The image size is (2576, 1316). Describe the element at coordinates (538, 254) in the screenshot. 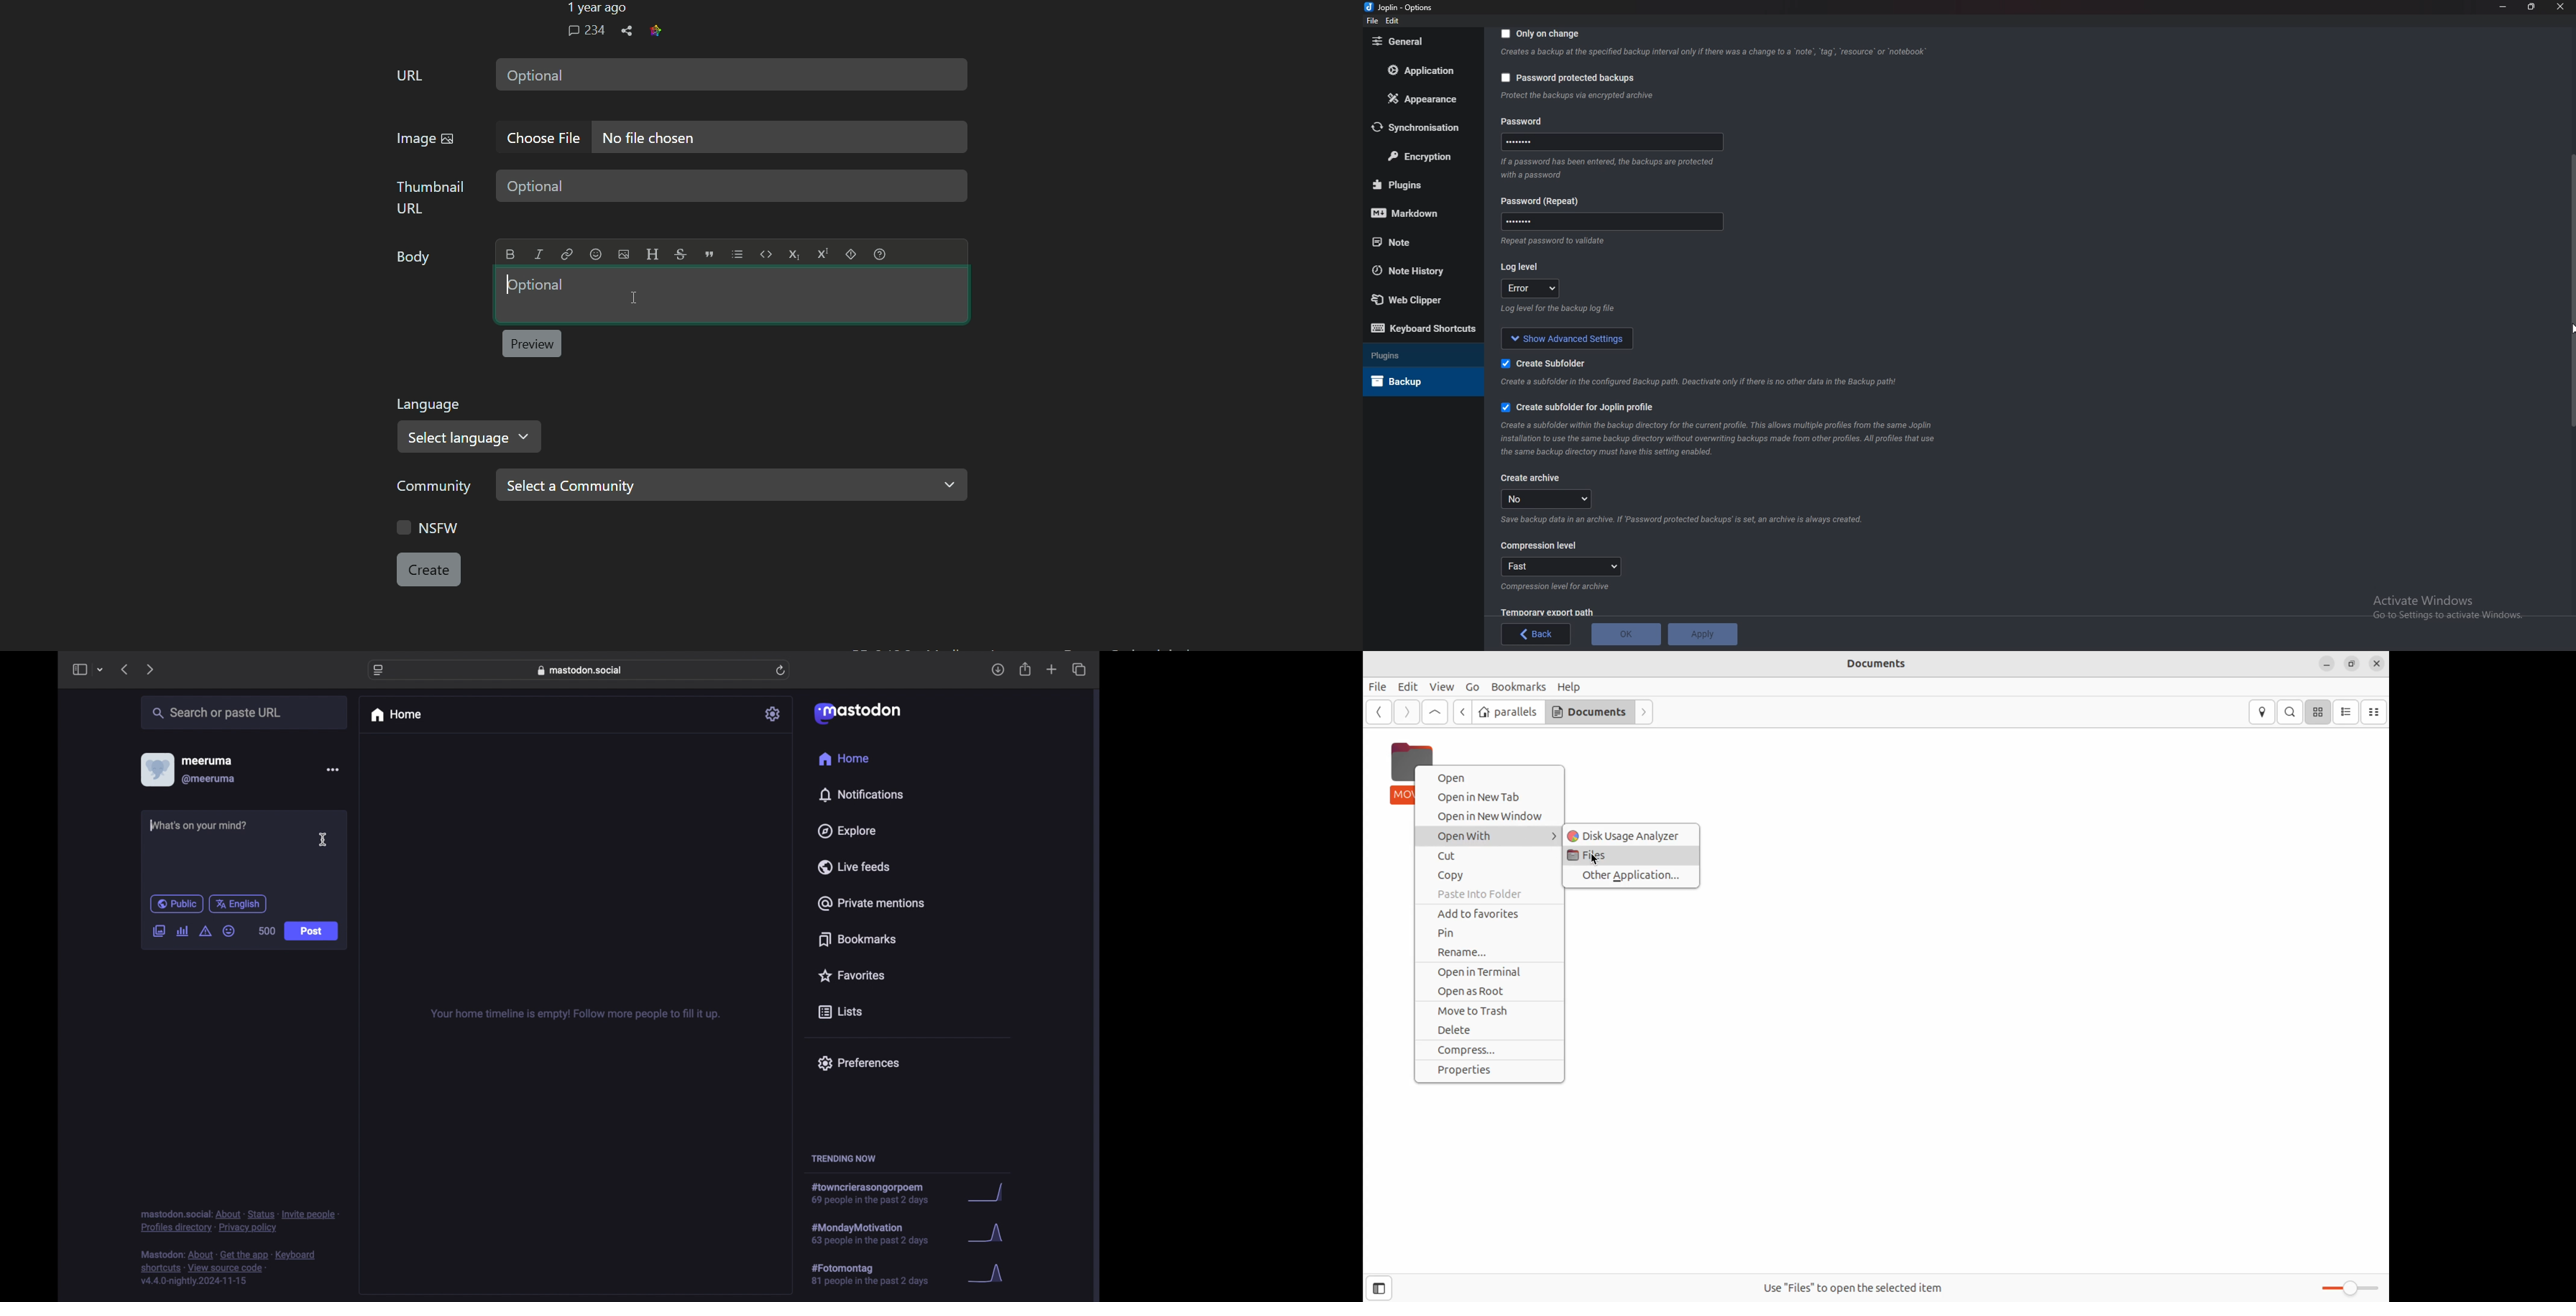

I see `Italic` at that location.